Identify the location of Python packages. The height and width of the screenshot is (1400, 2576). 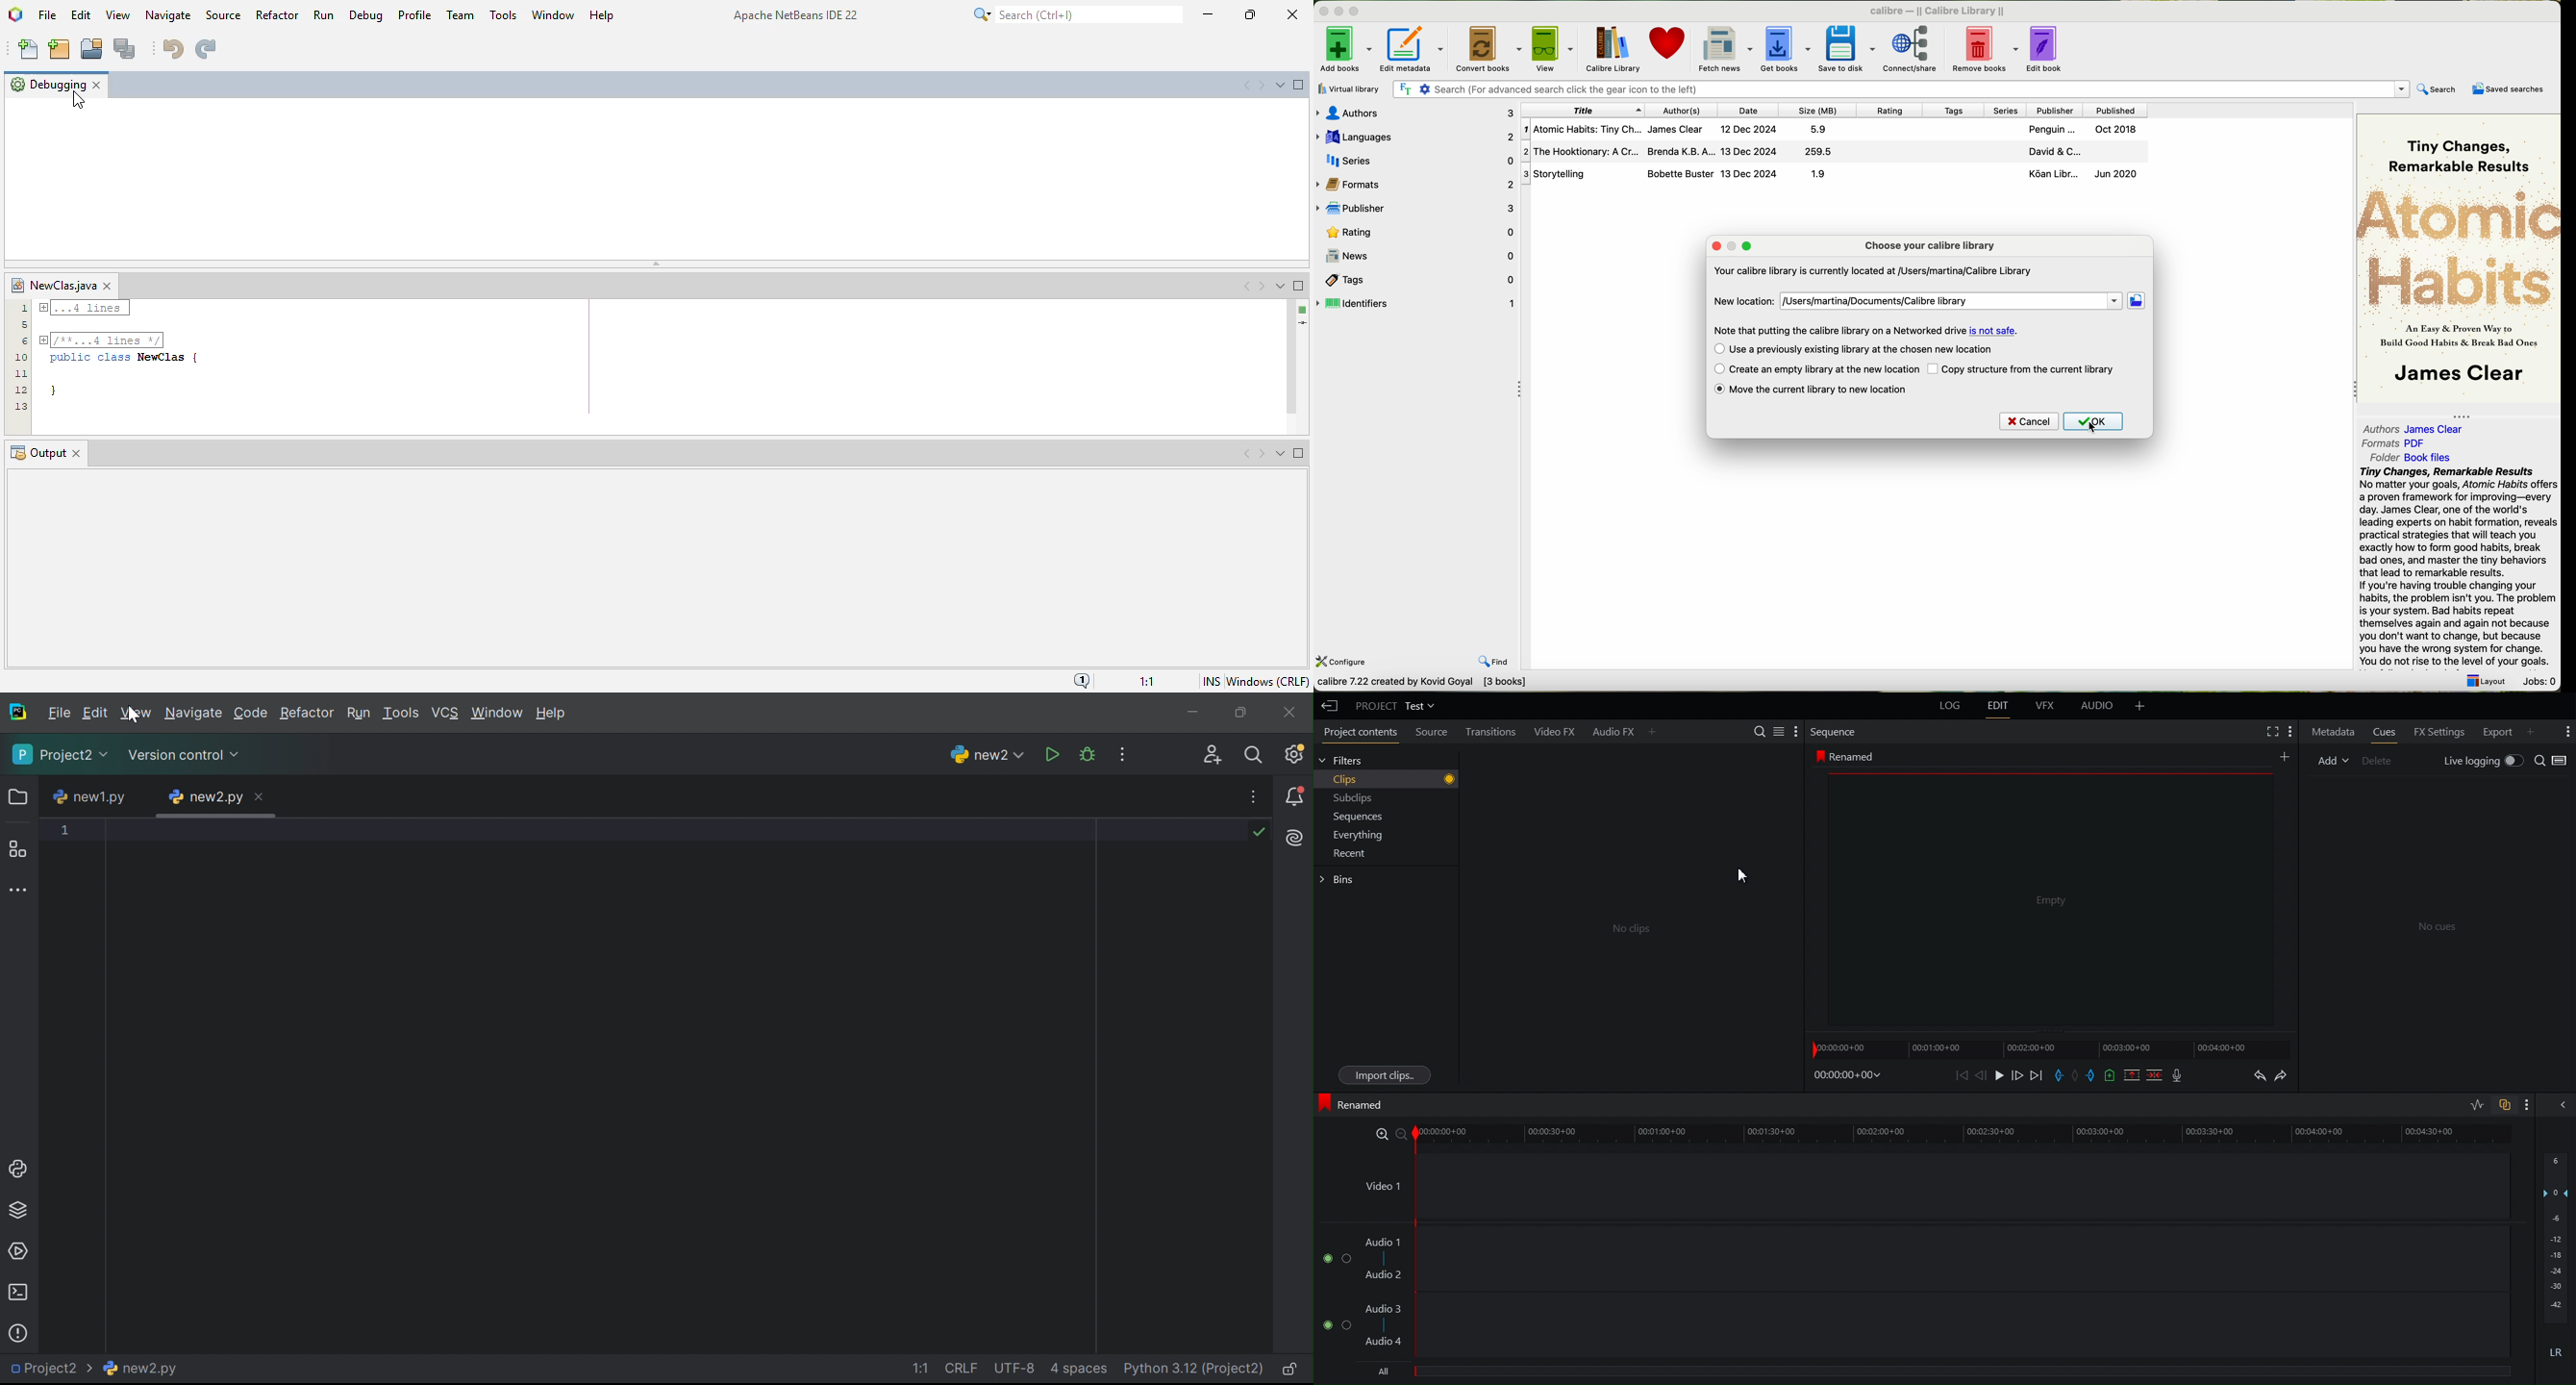
(17, 1210).